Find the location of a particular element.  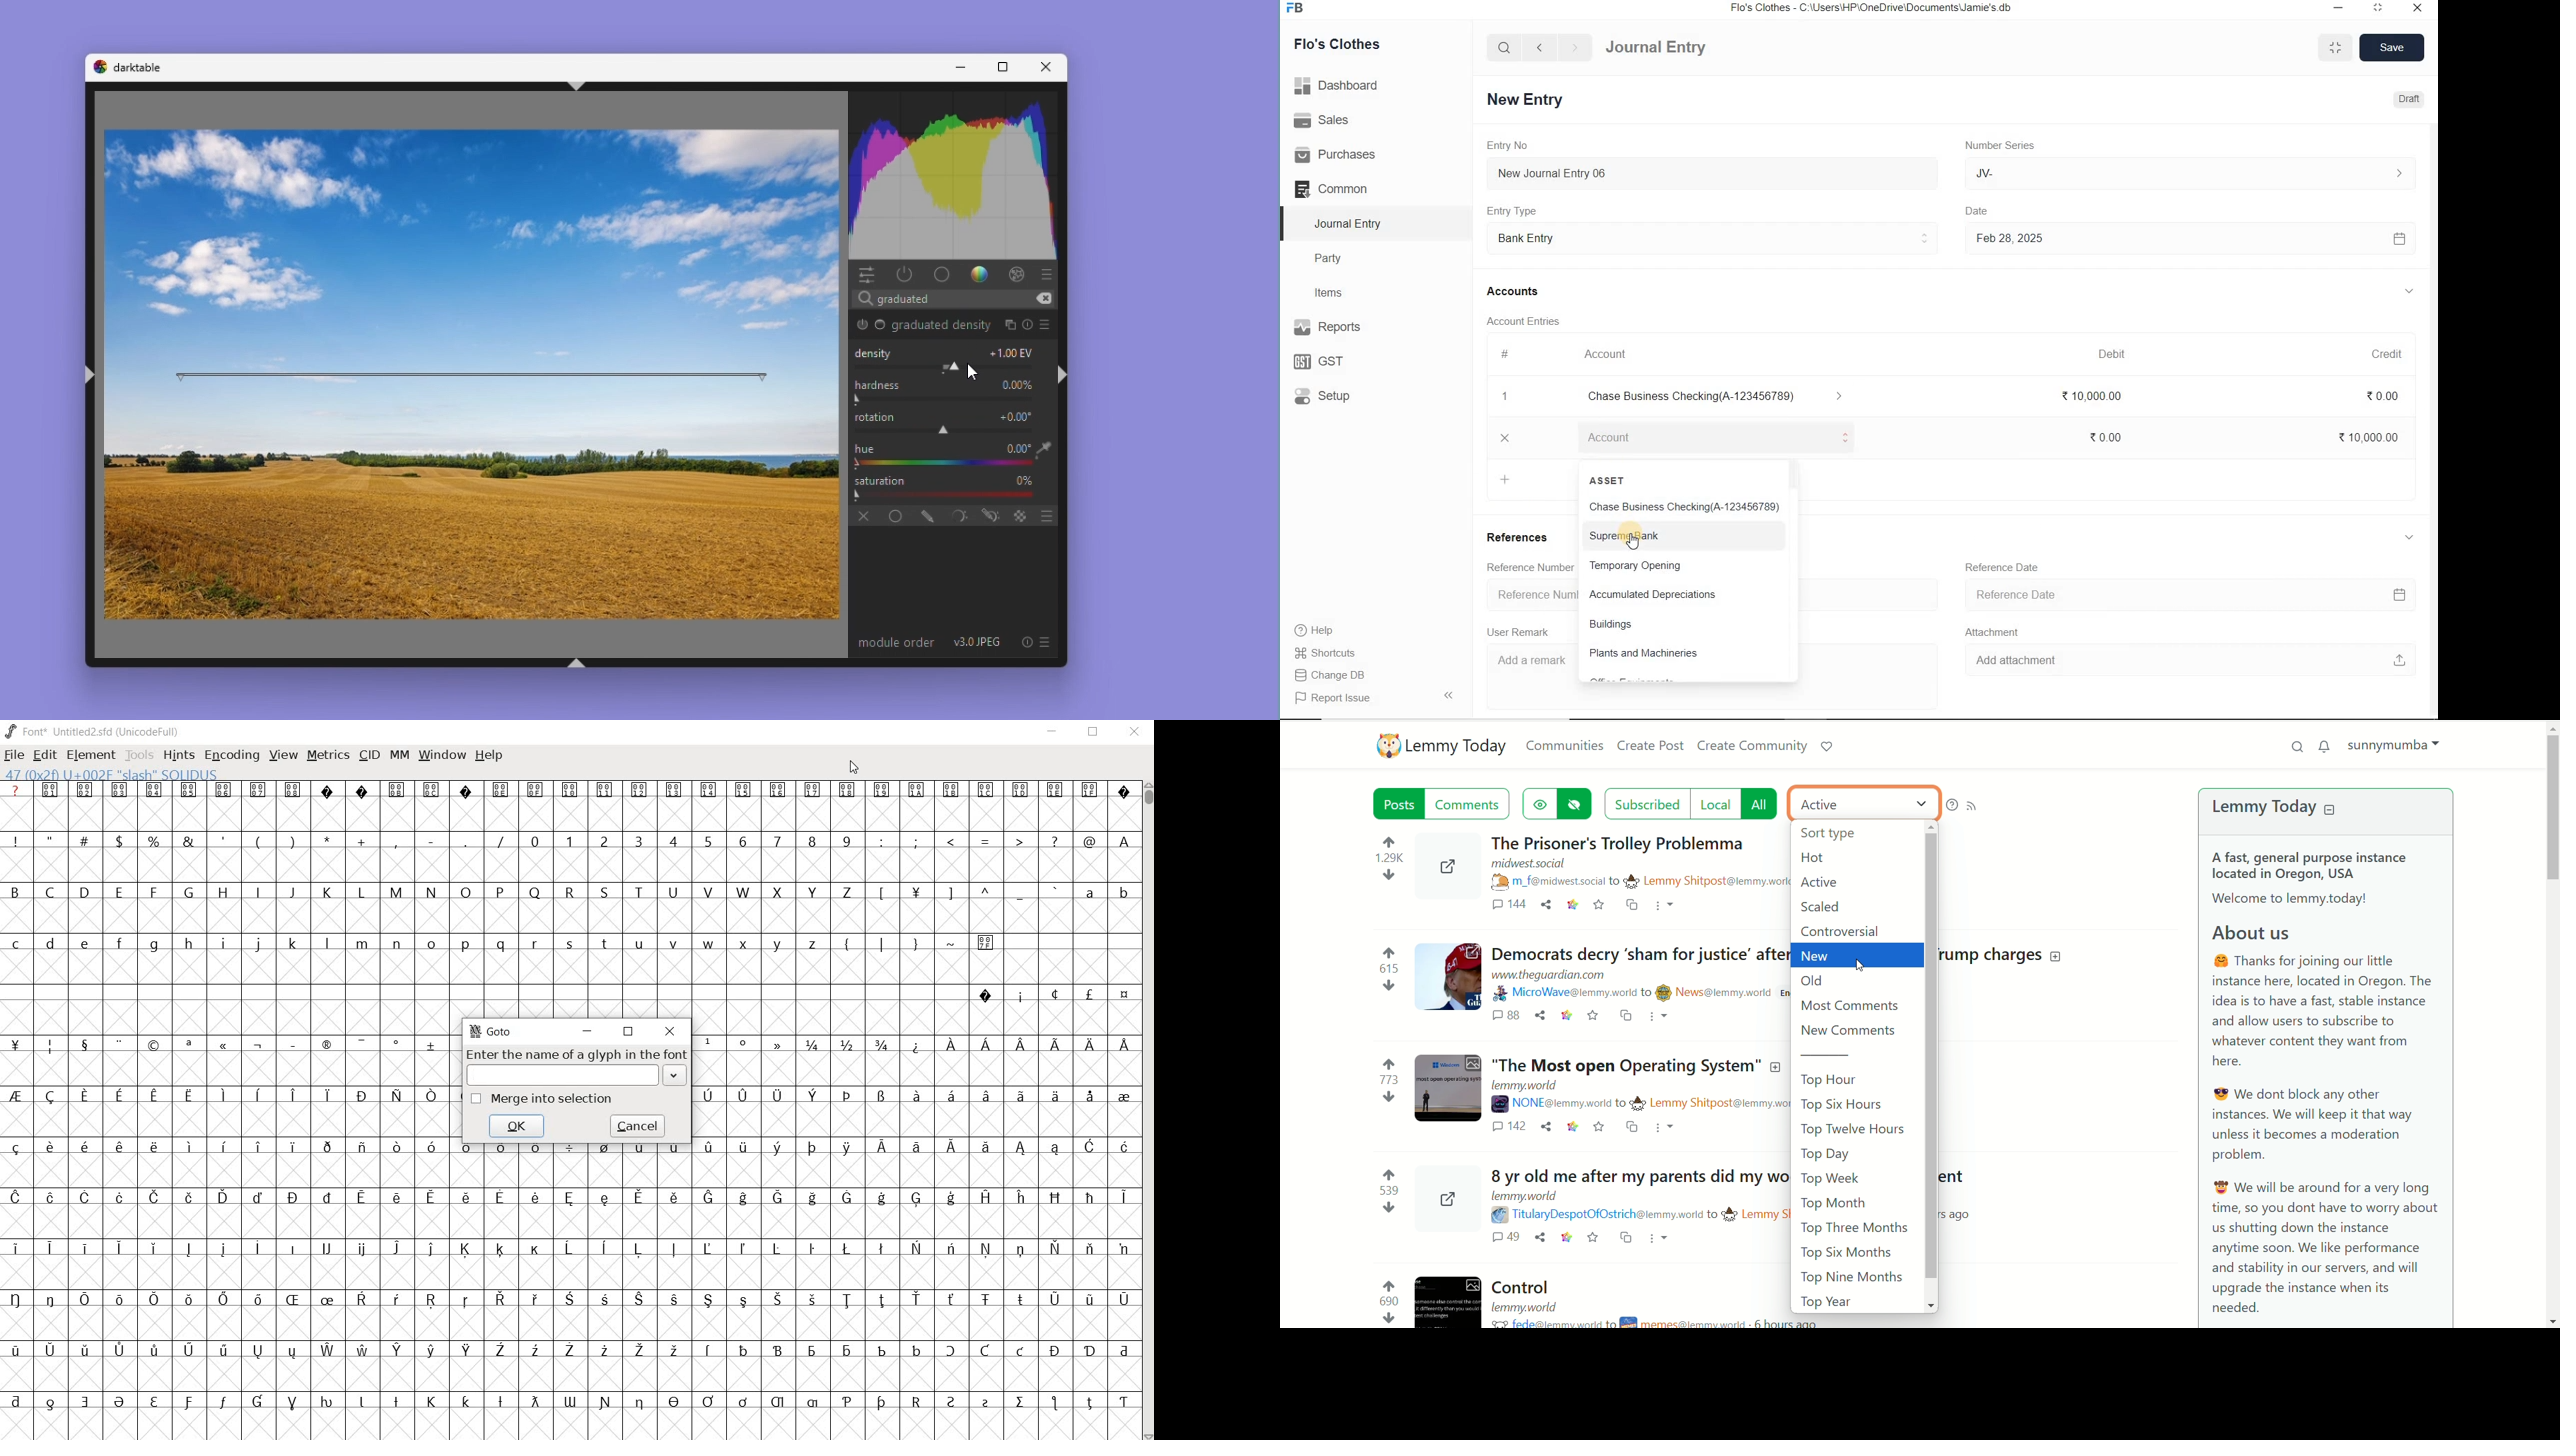

empty cells is located at coordinates (571, 1422).